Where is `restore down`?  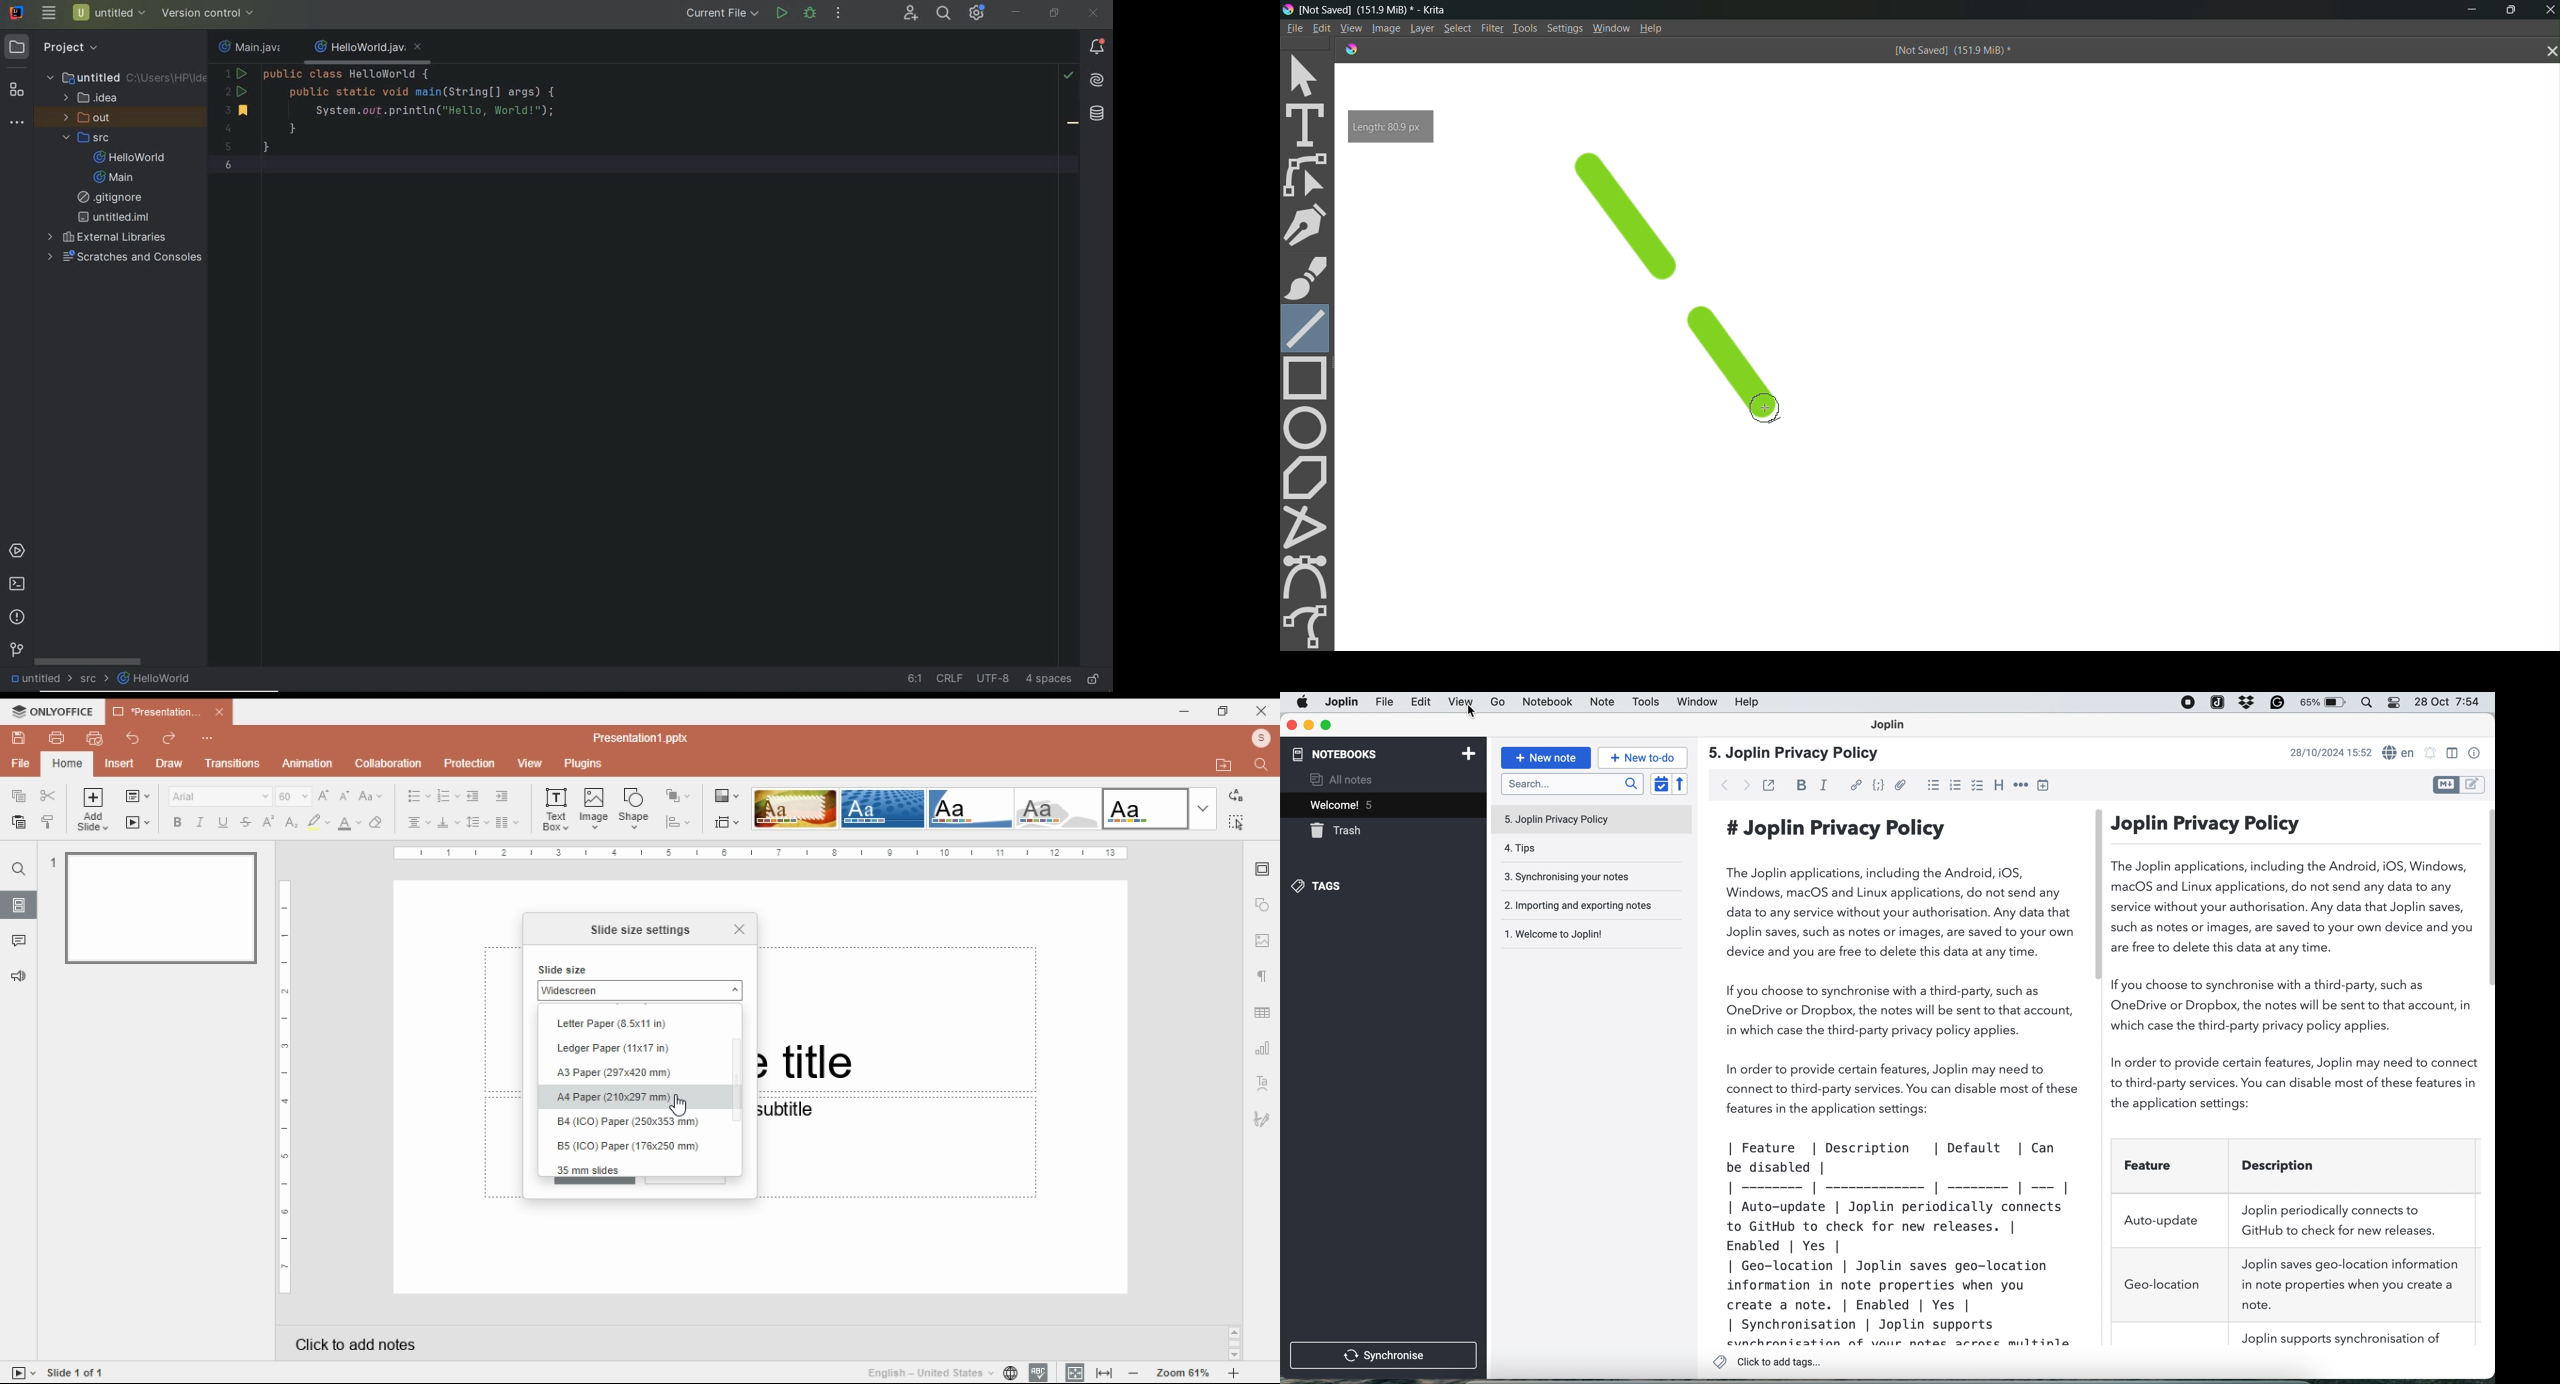
restore down is located at coordinates (1055, 15).